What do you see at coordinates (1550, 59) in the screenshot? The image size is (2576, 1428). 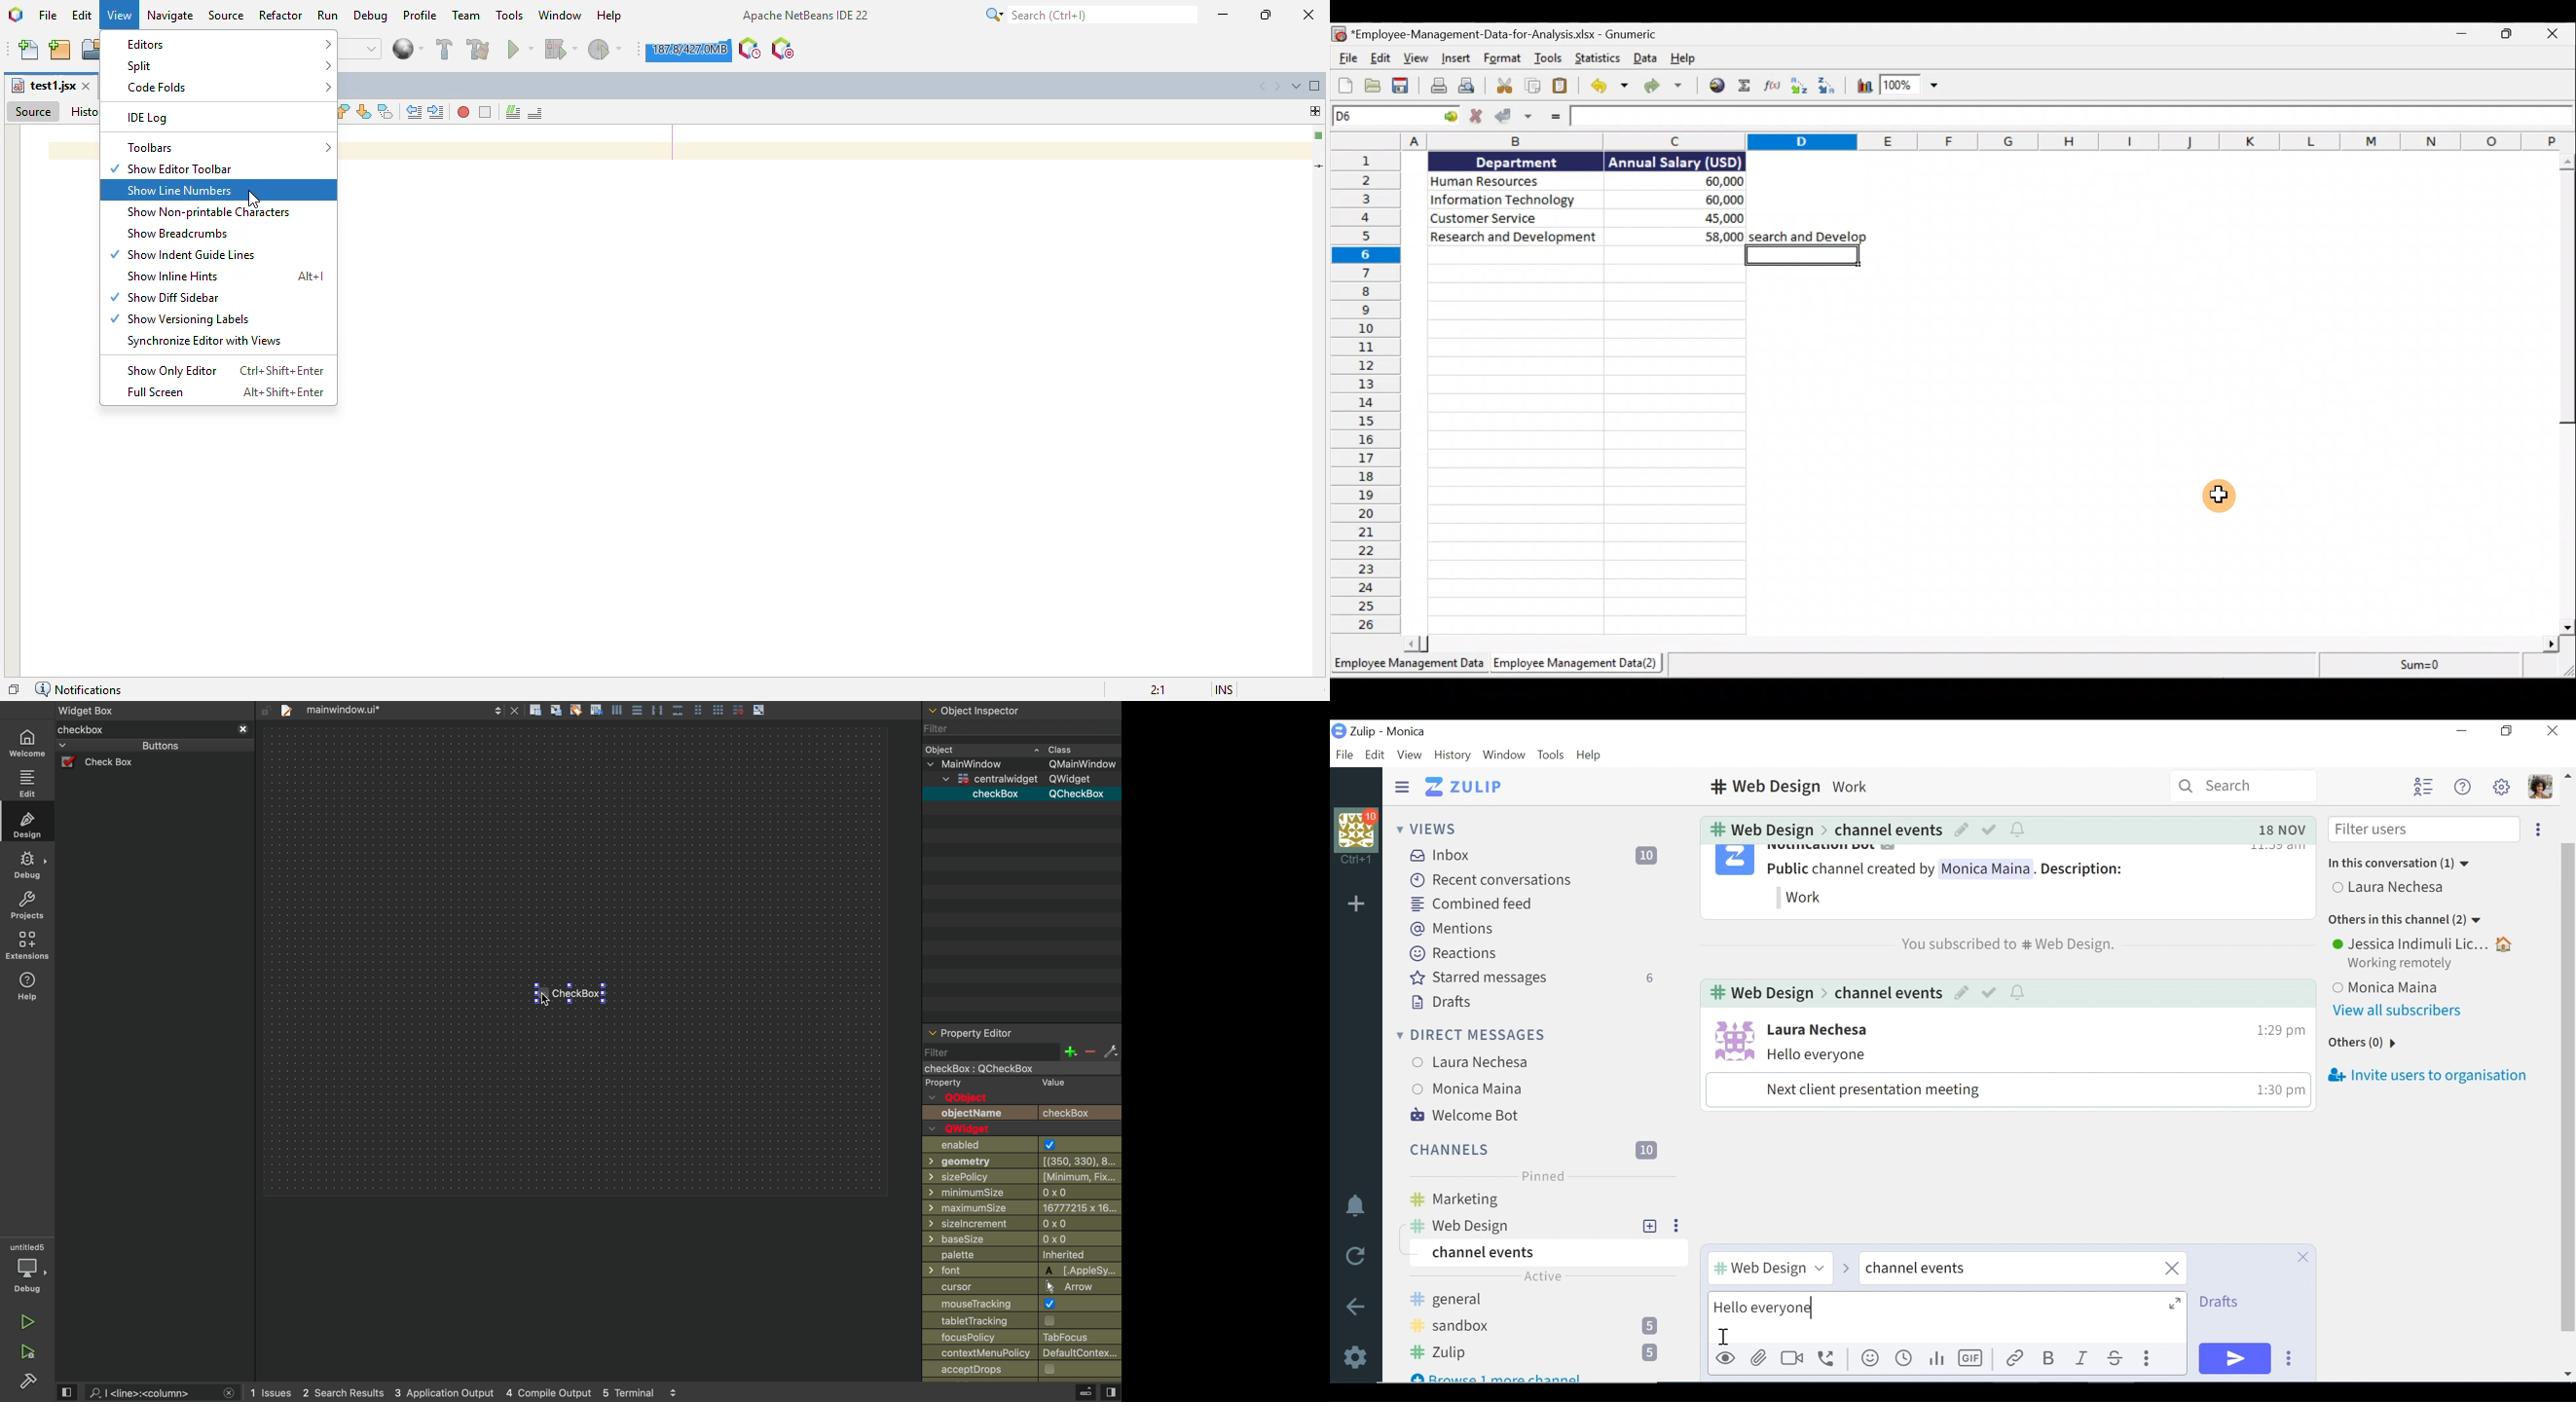 I see `Tools` at bounding box center [1550, 59].